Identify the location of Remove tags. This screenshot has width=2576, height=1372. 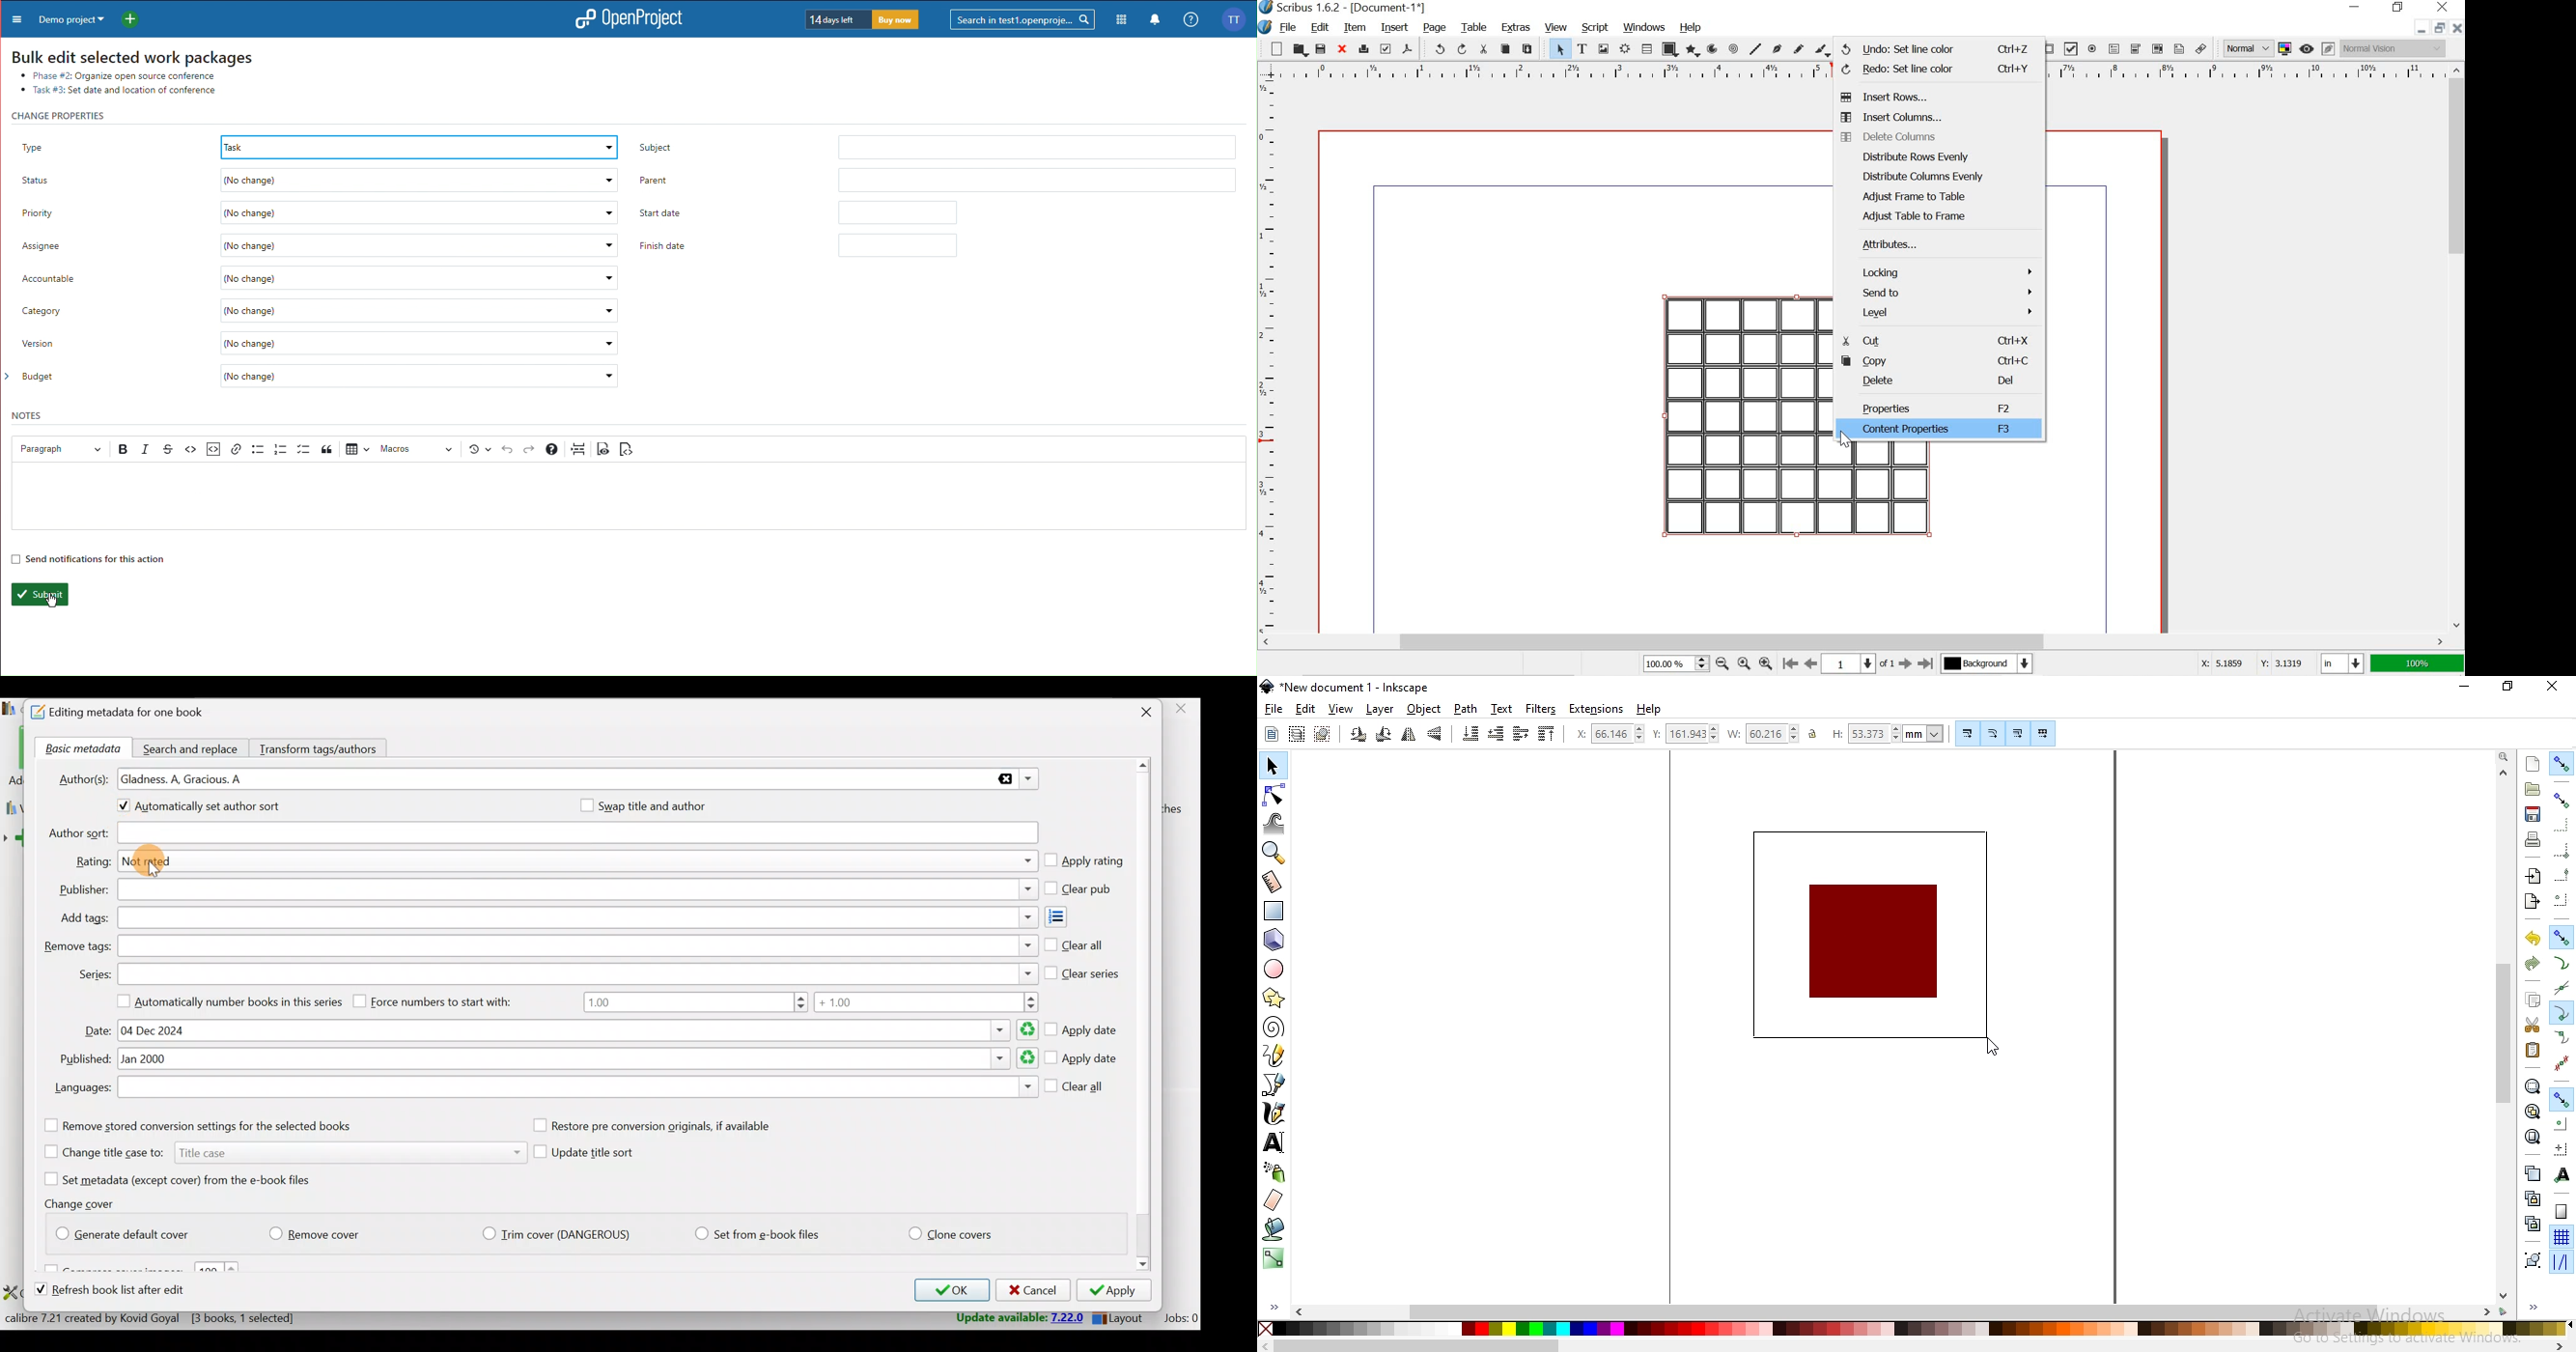
(576, 946).